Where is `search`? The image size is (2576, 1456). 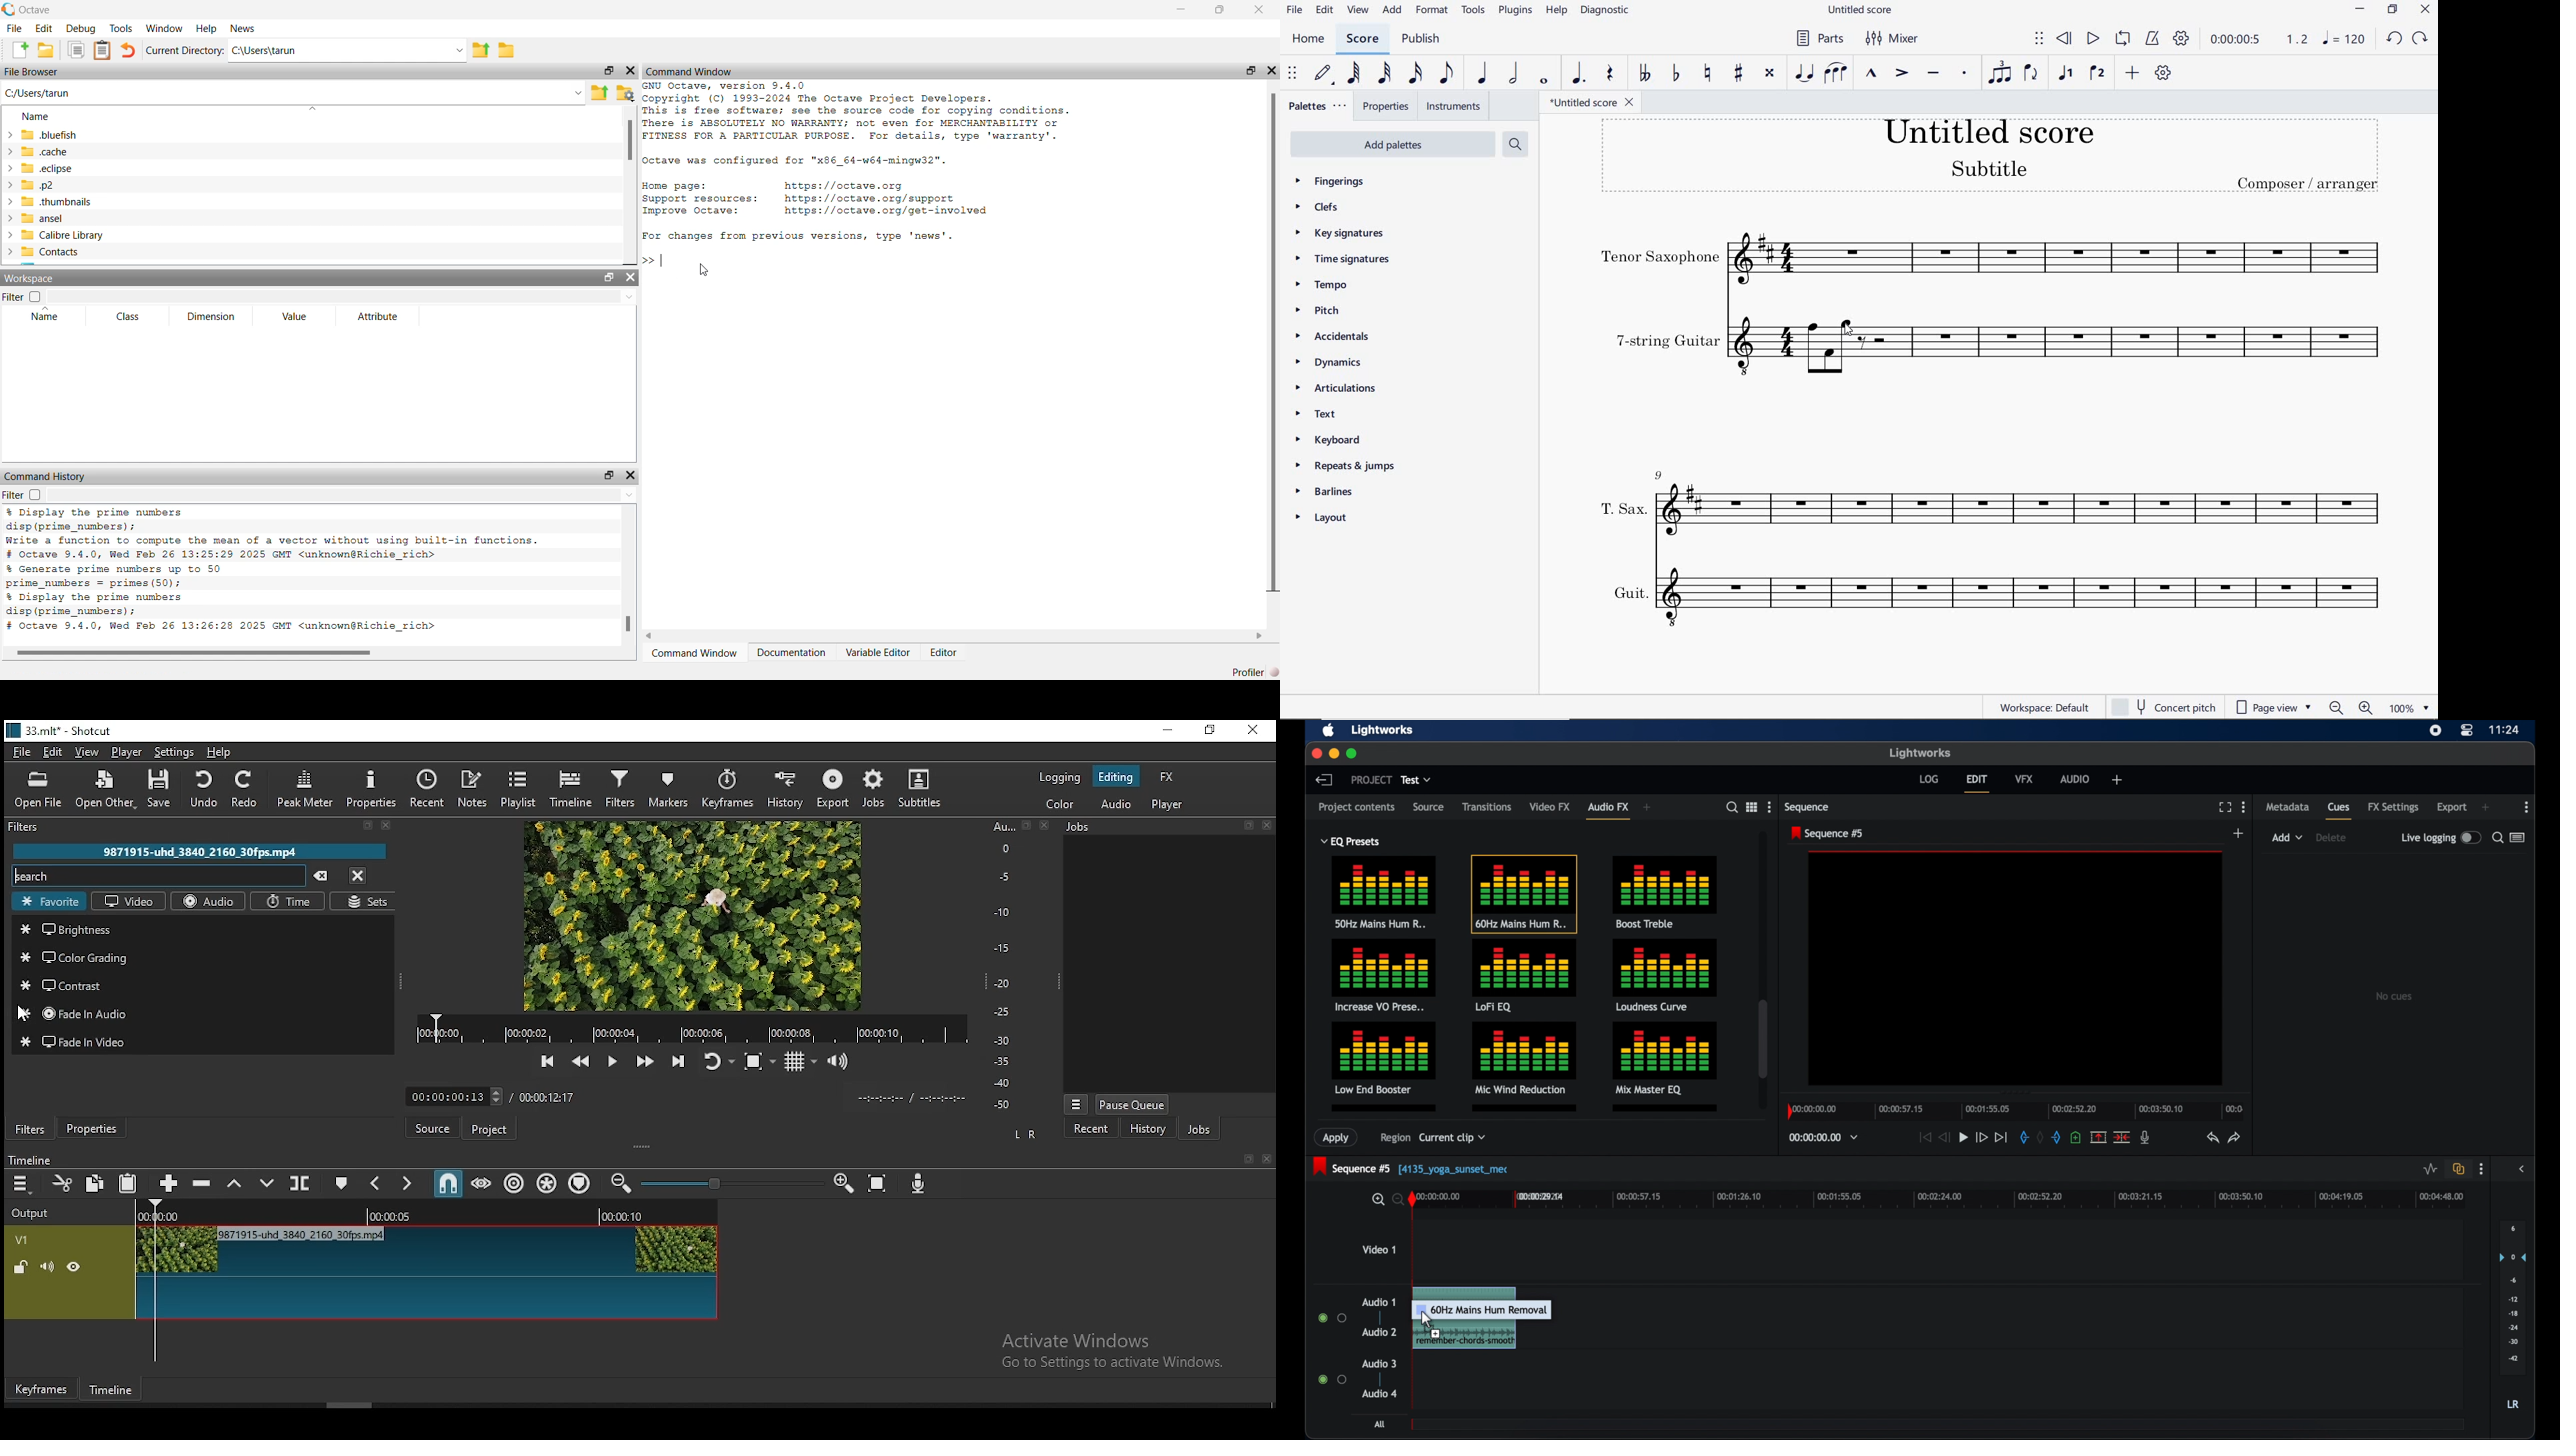 search is located at coordinates (1732, 807).